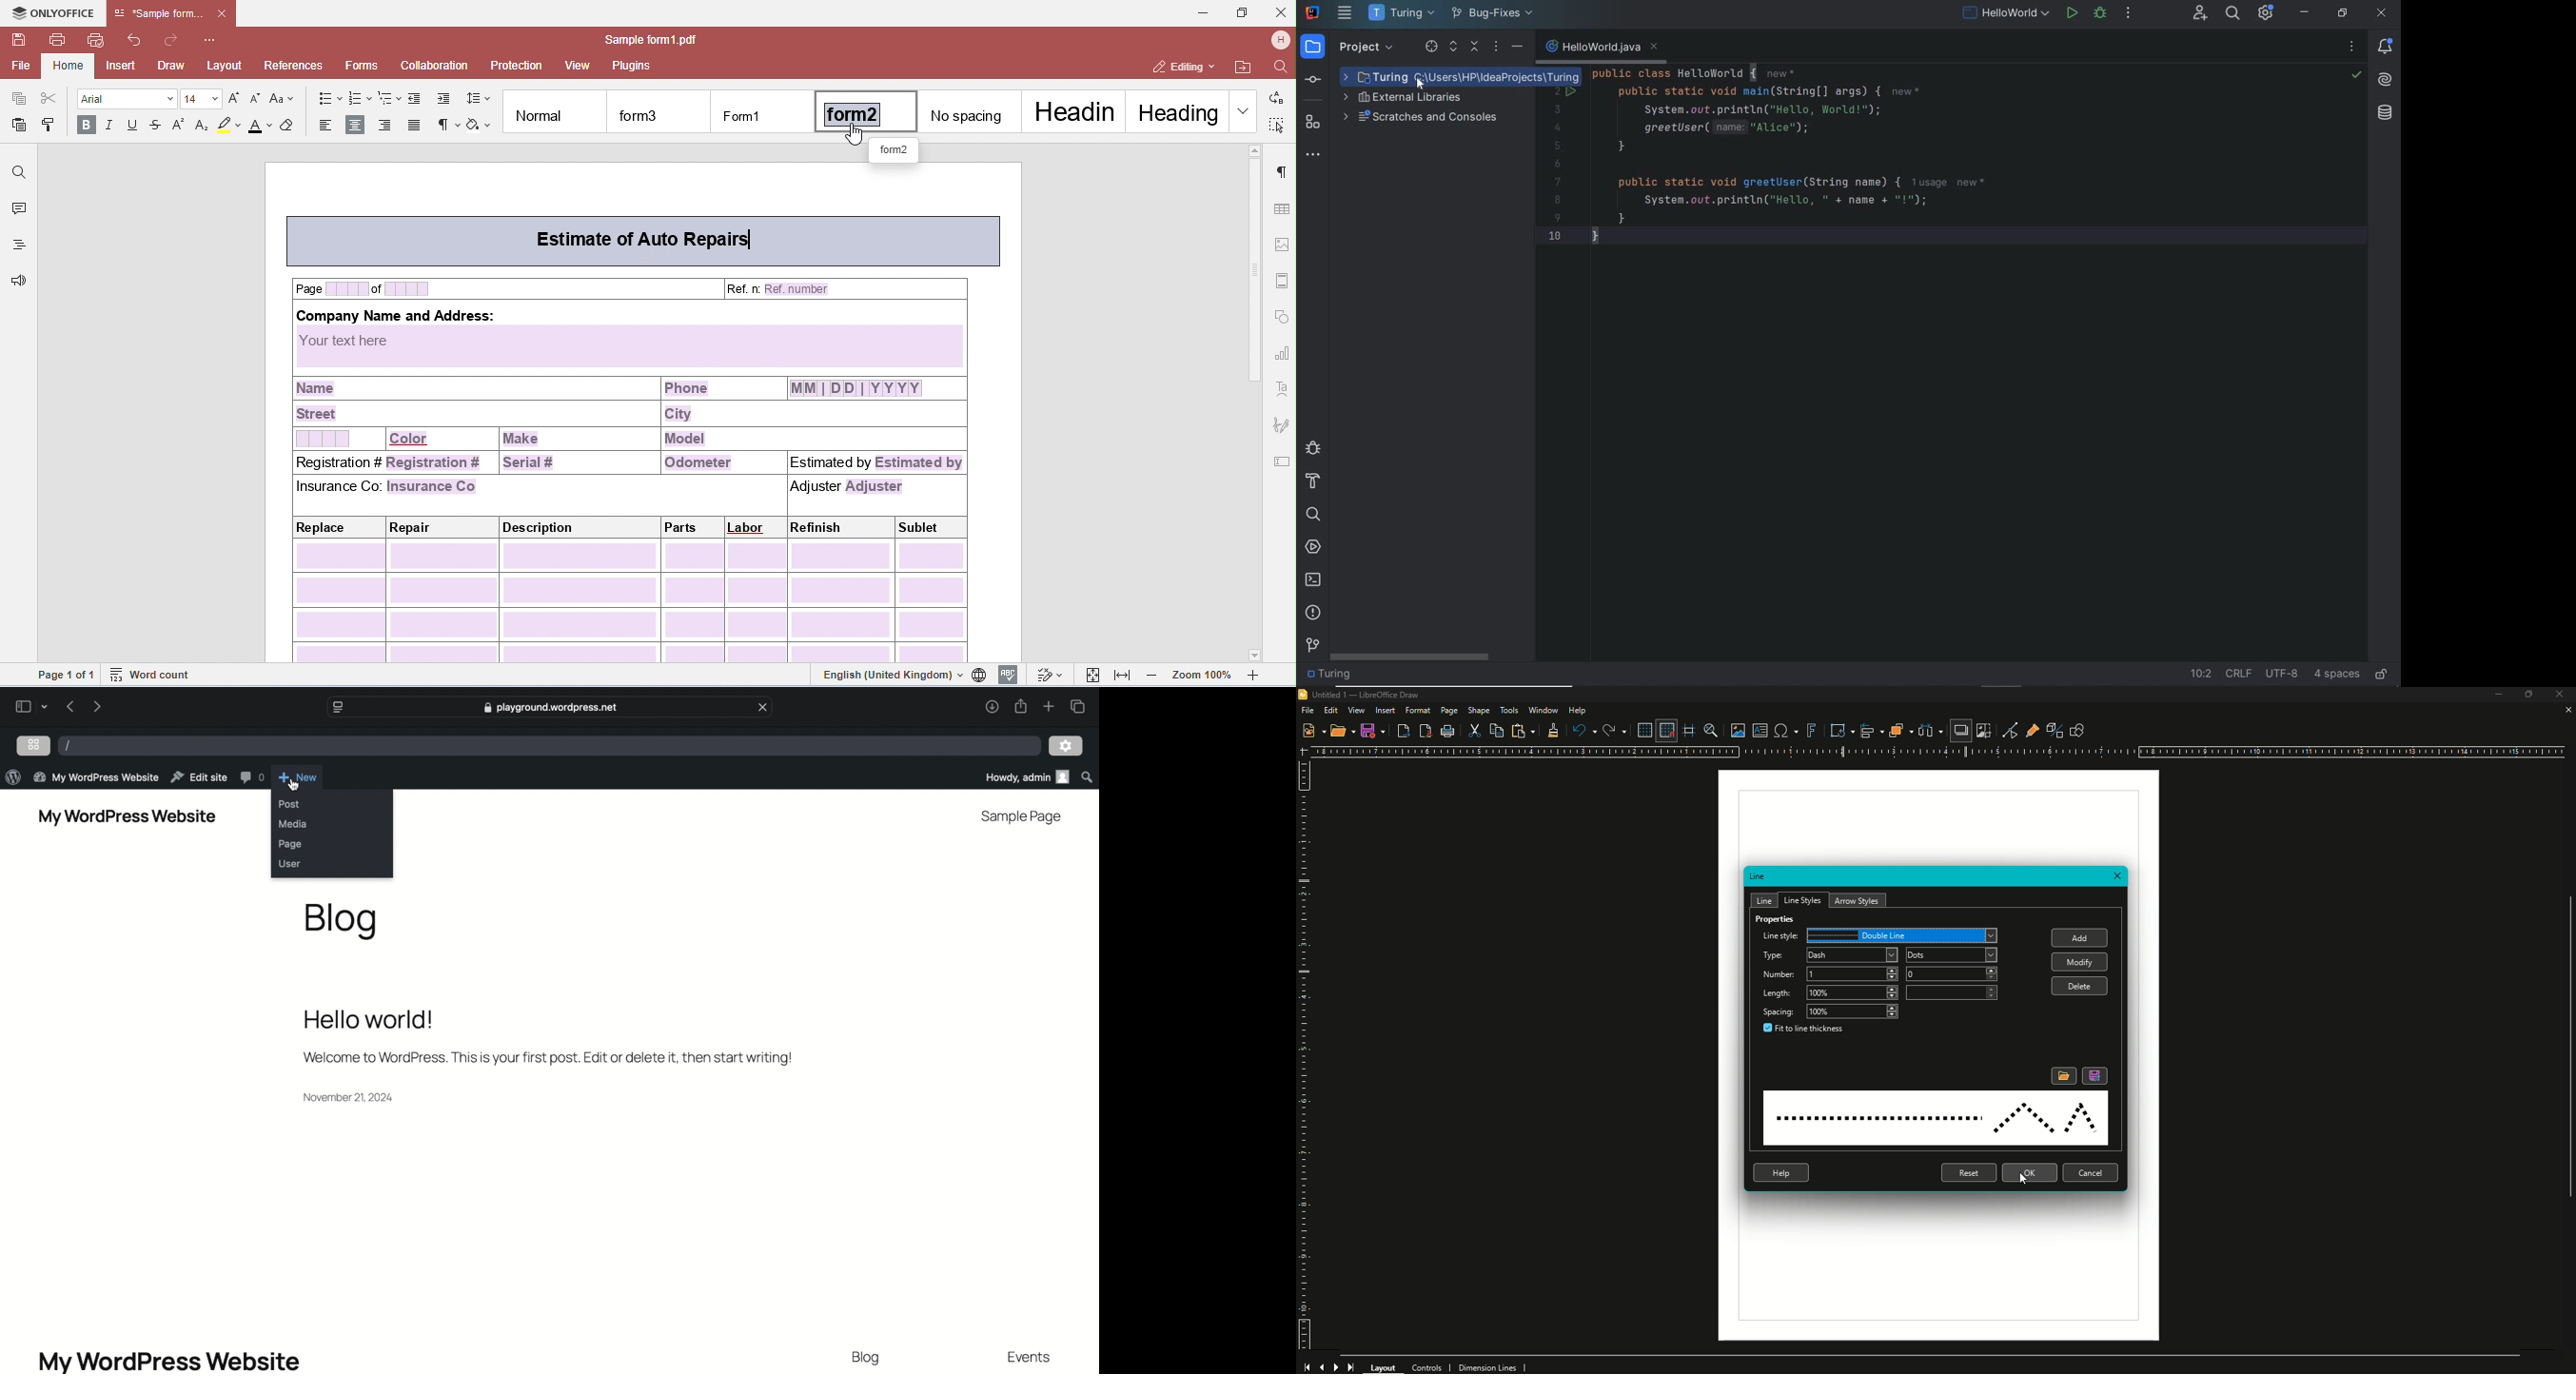 The width and height of the screenshot is (2576, 1400). What do you see at coordinates (1313, 548) in the screenshot?
I see `services` at bounding box center [1313, 548].